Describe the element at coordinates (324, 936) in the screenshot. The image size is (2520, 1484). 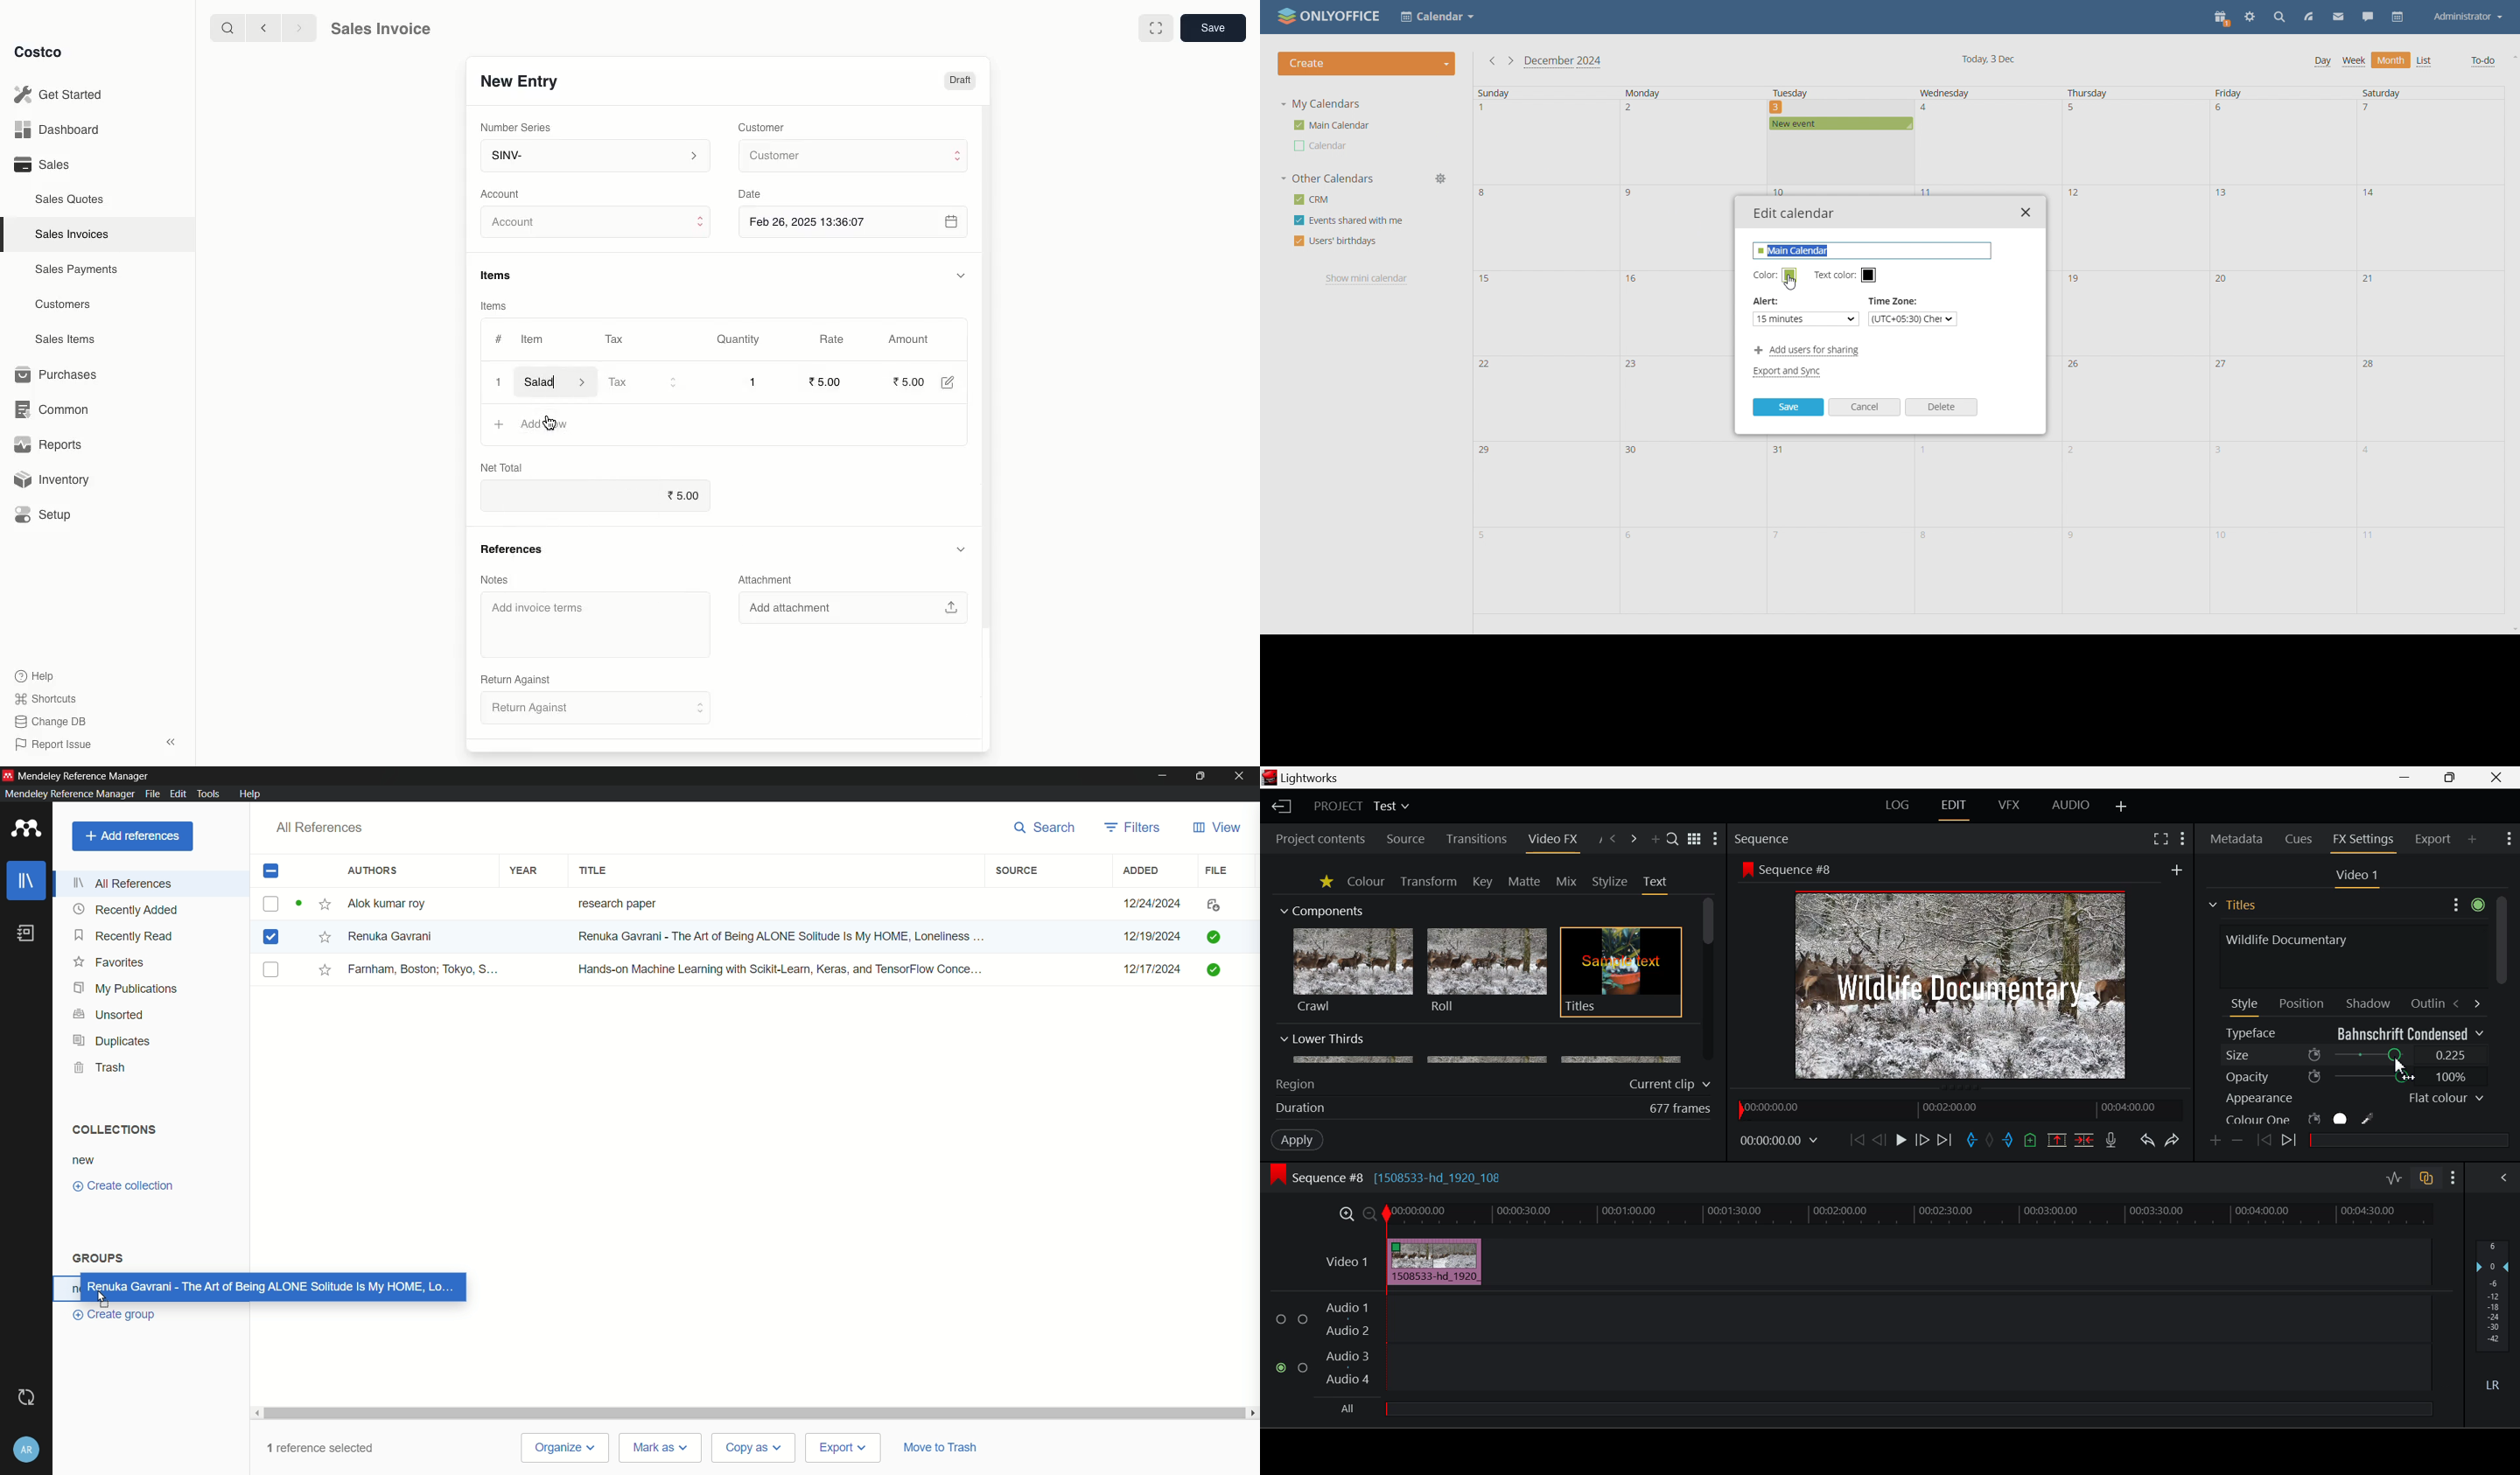
I see `Star` at that location.